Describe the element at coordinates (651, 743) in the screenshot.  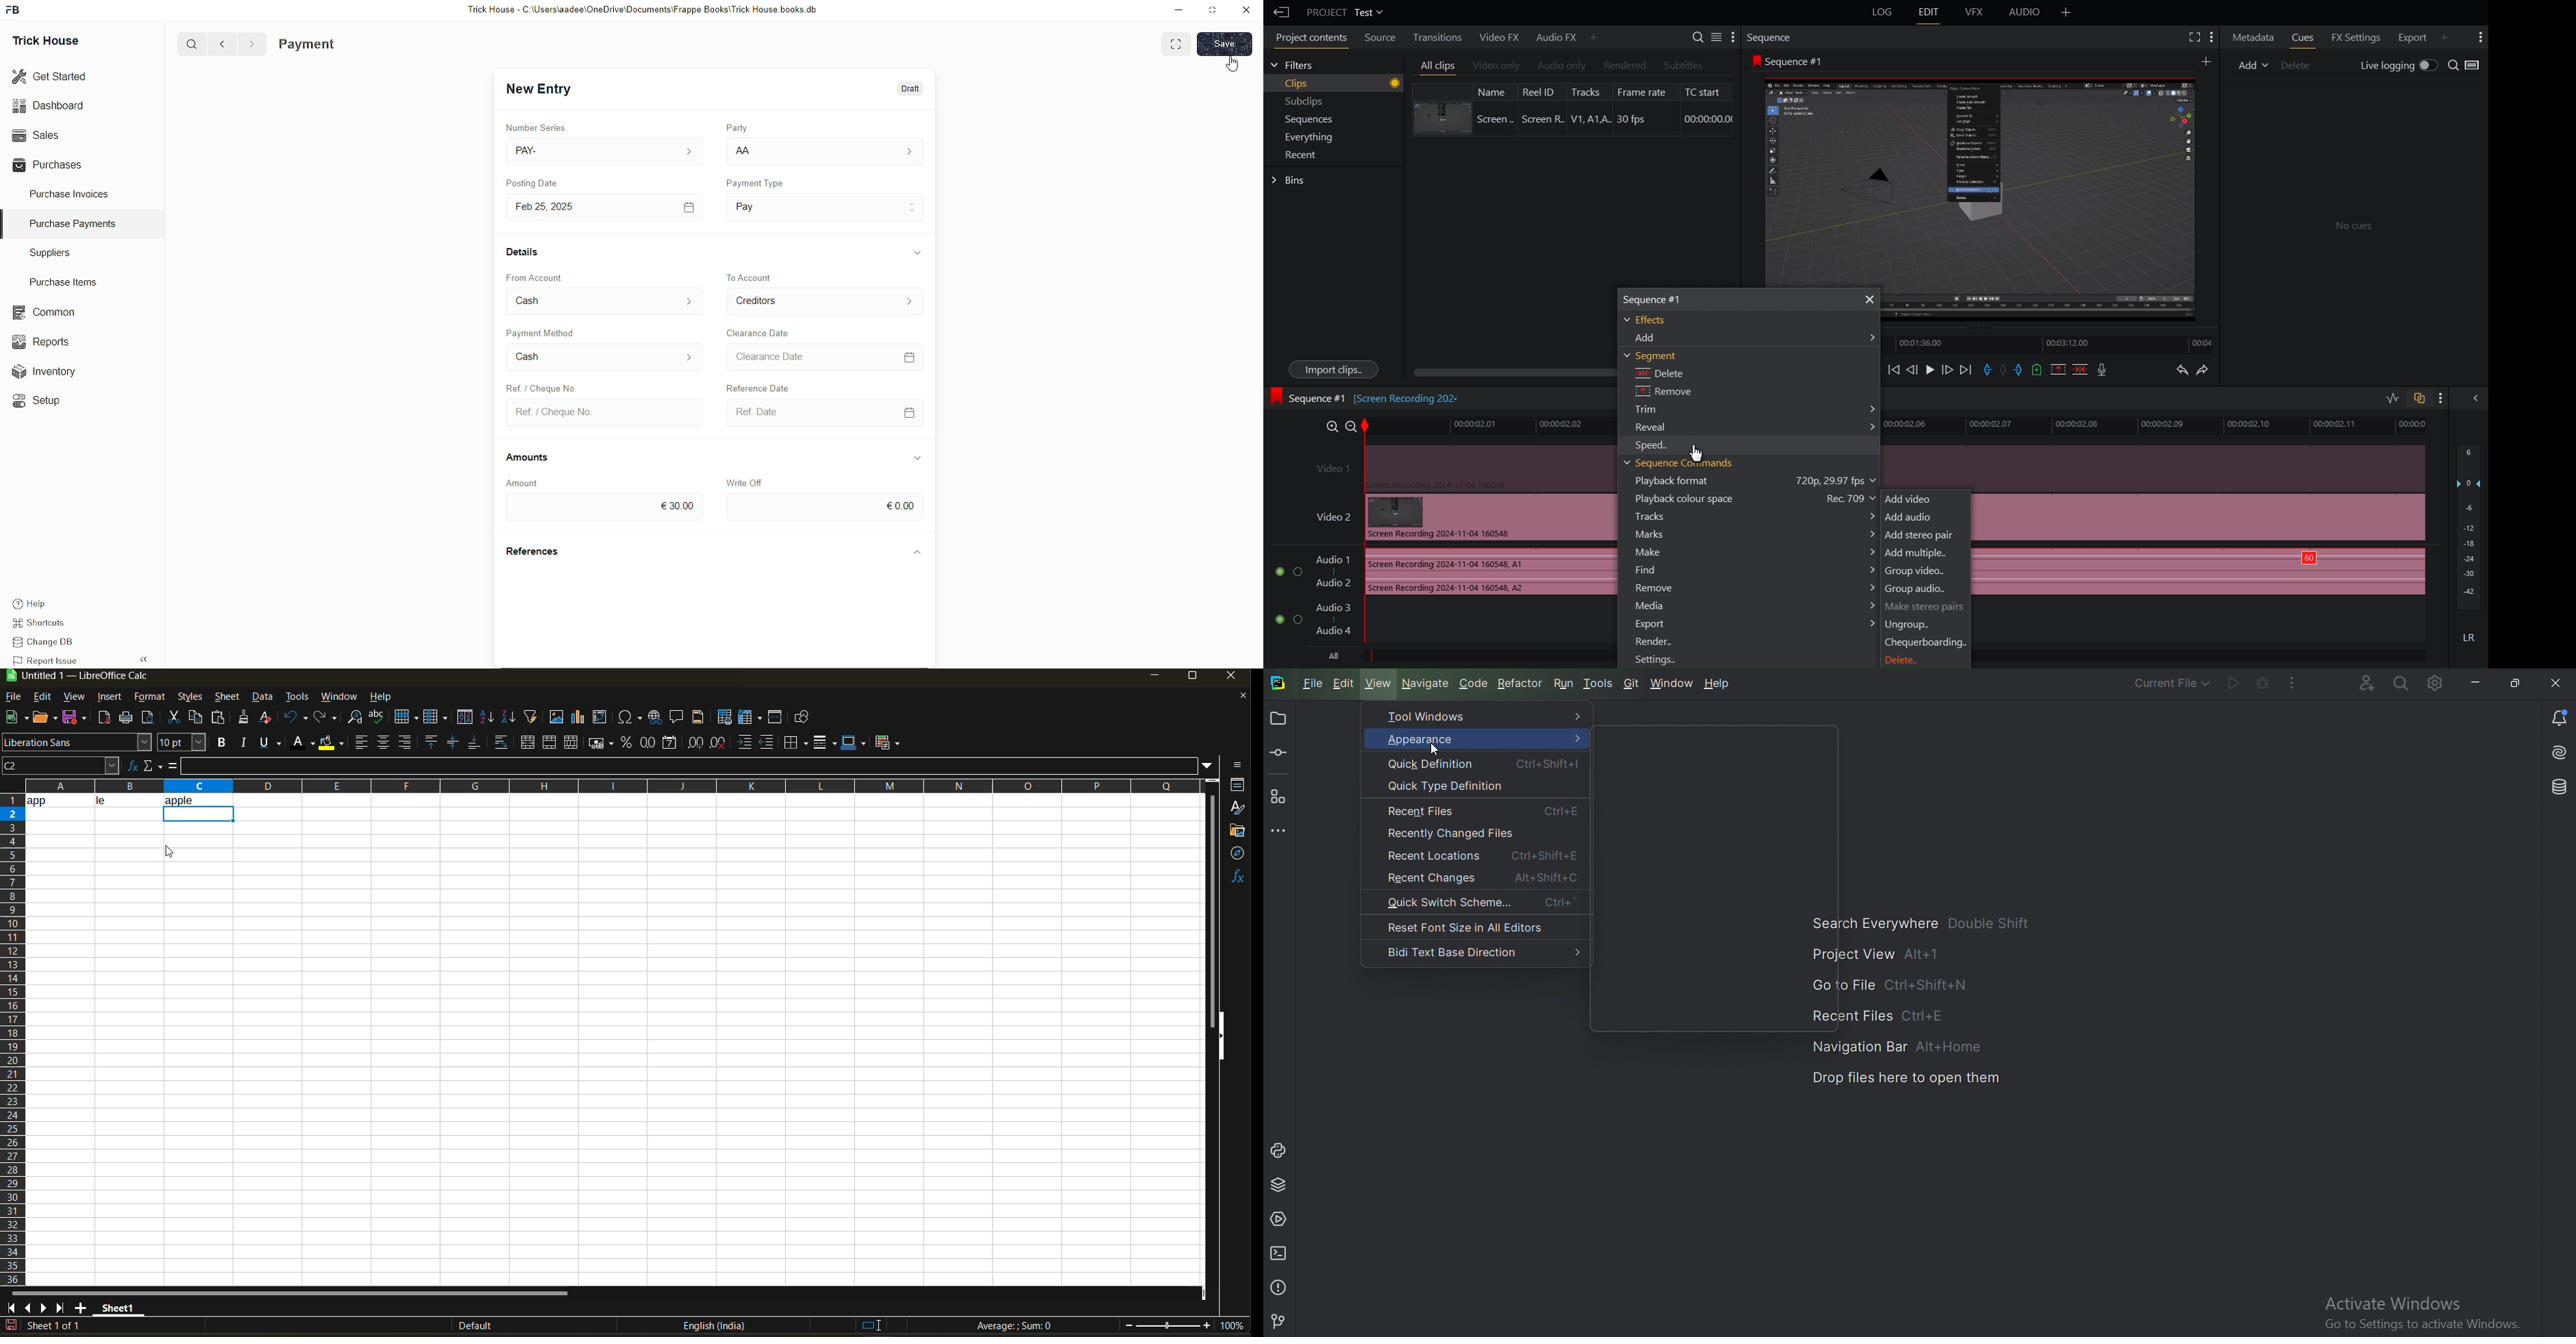
I see `format as number` at that location.